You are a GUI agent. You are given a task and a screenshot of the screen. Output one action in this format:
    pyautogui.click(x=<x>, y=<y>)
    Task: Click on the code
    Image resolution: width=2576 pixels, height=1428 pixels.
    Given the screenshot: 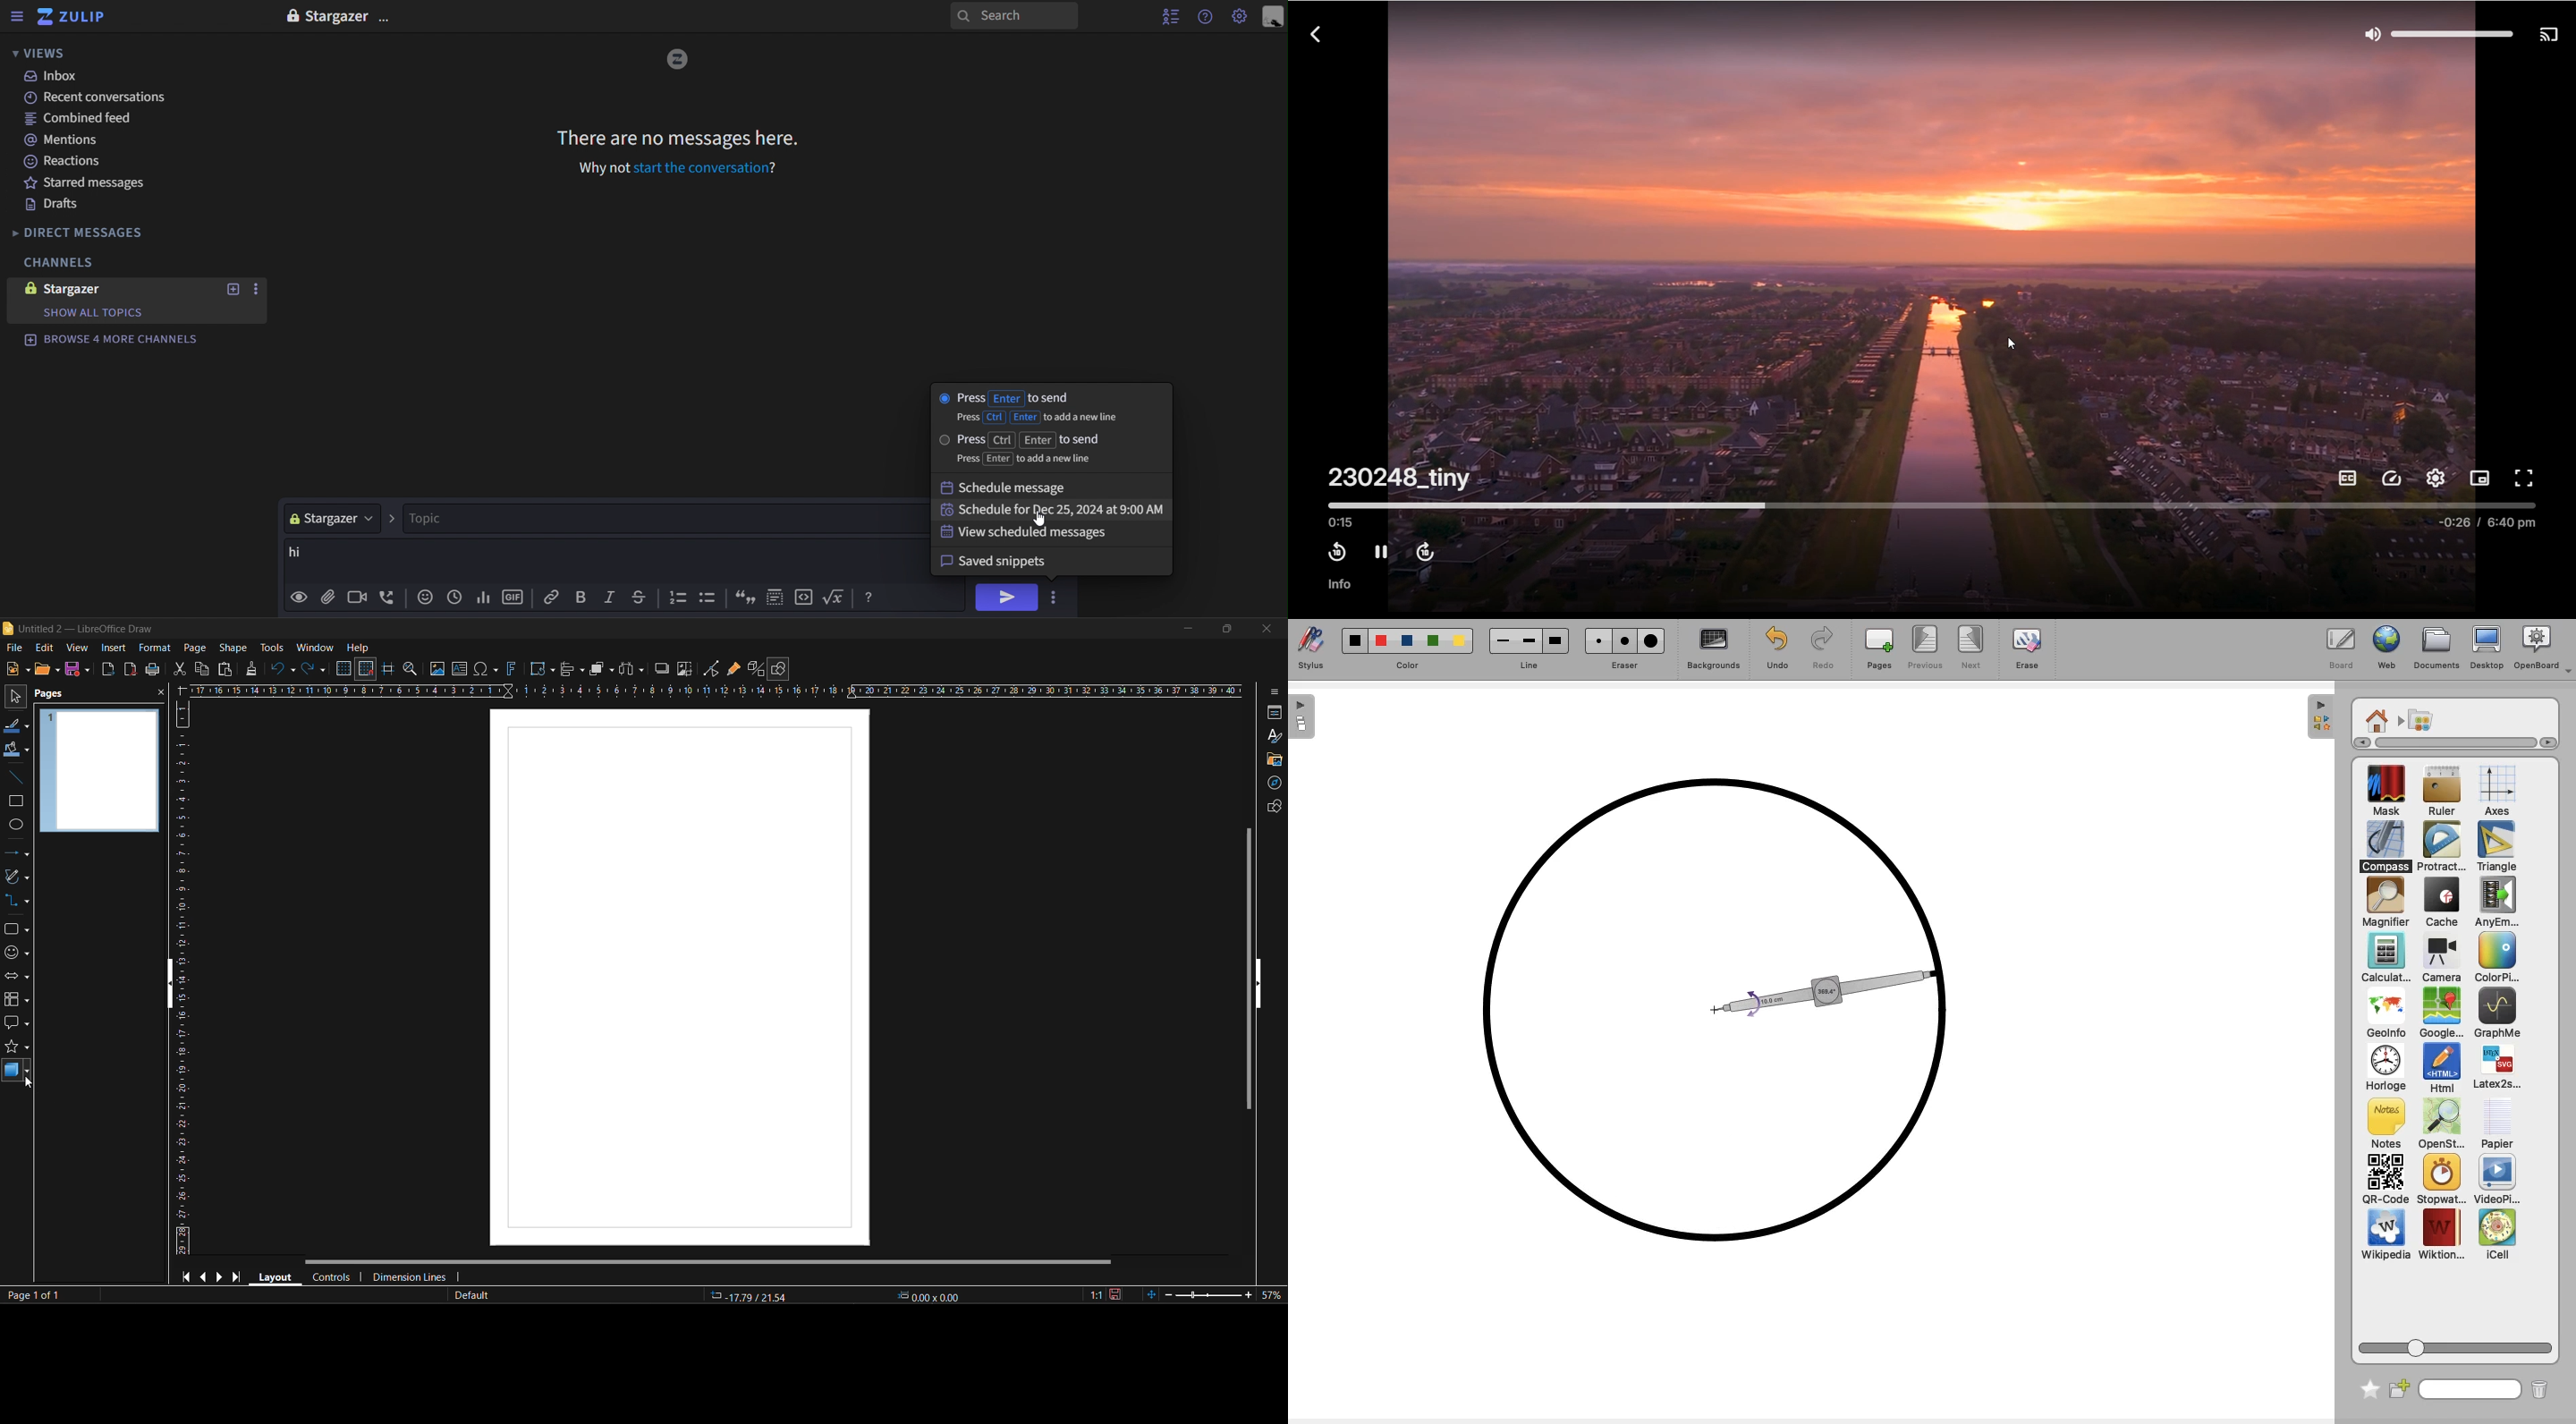 What is the action you would take?
    pyautogui.click(x=806, y=598)
    